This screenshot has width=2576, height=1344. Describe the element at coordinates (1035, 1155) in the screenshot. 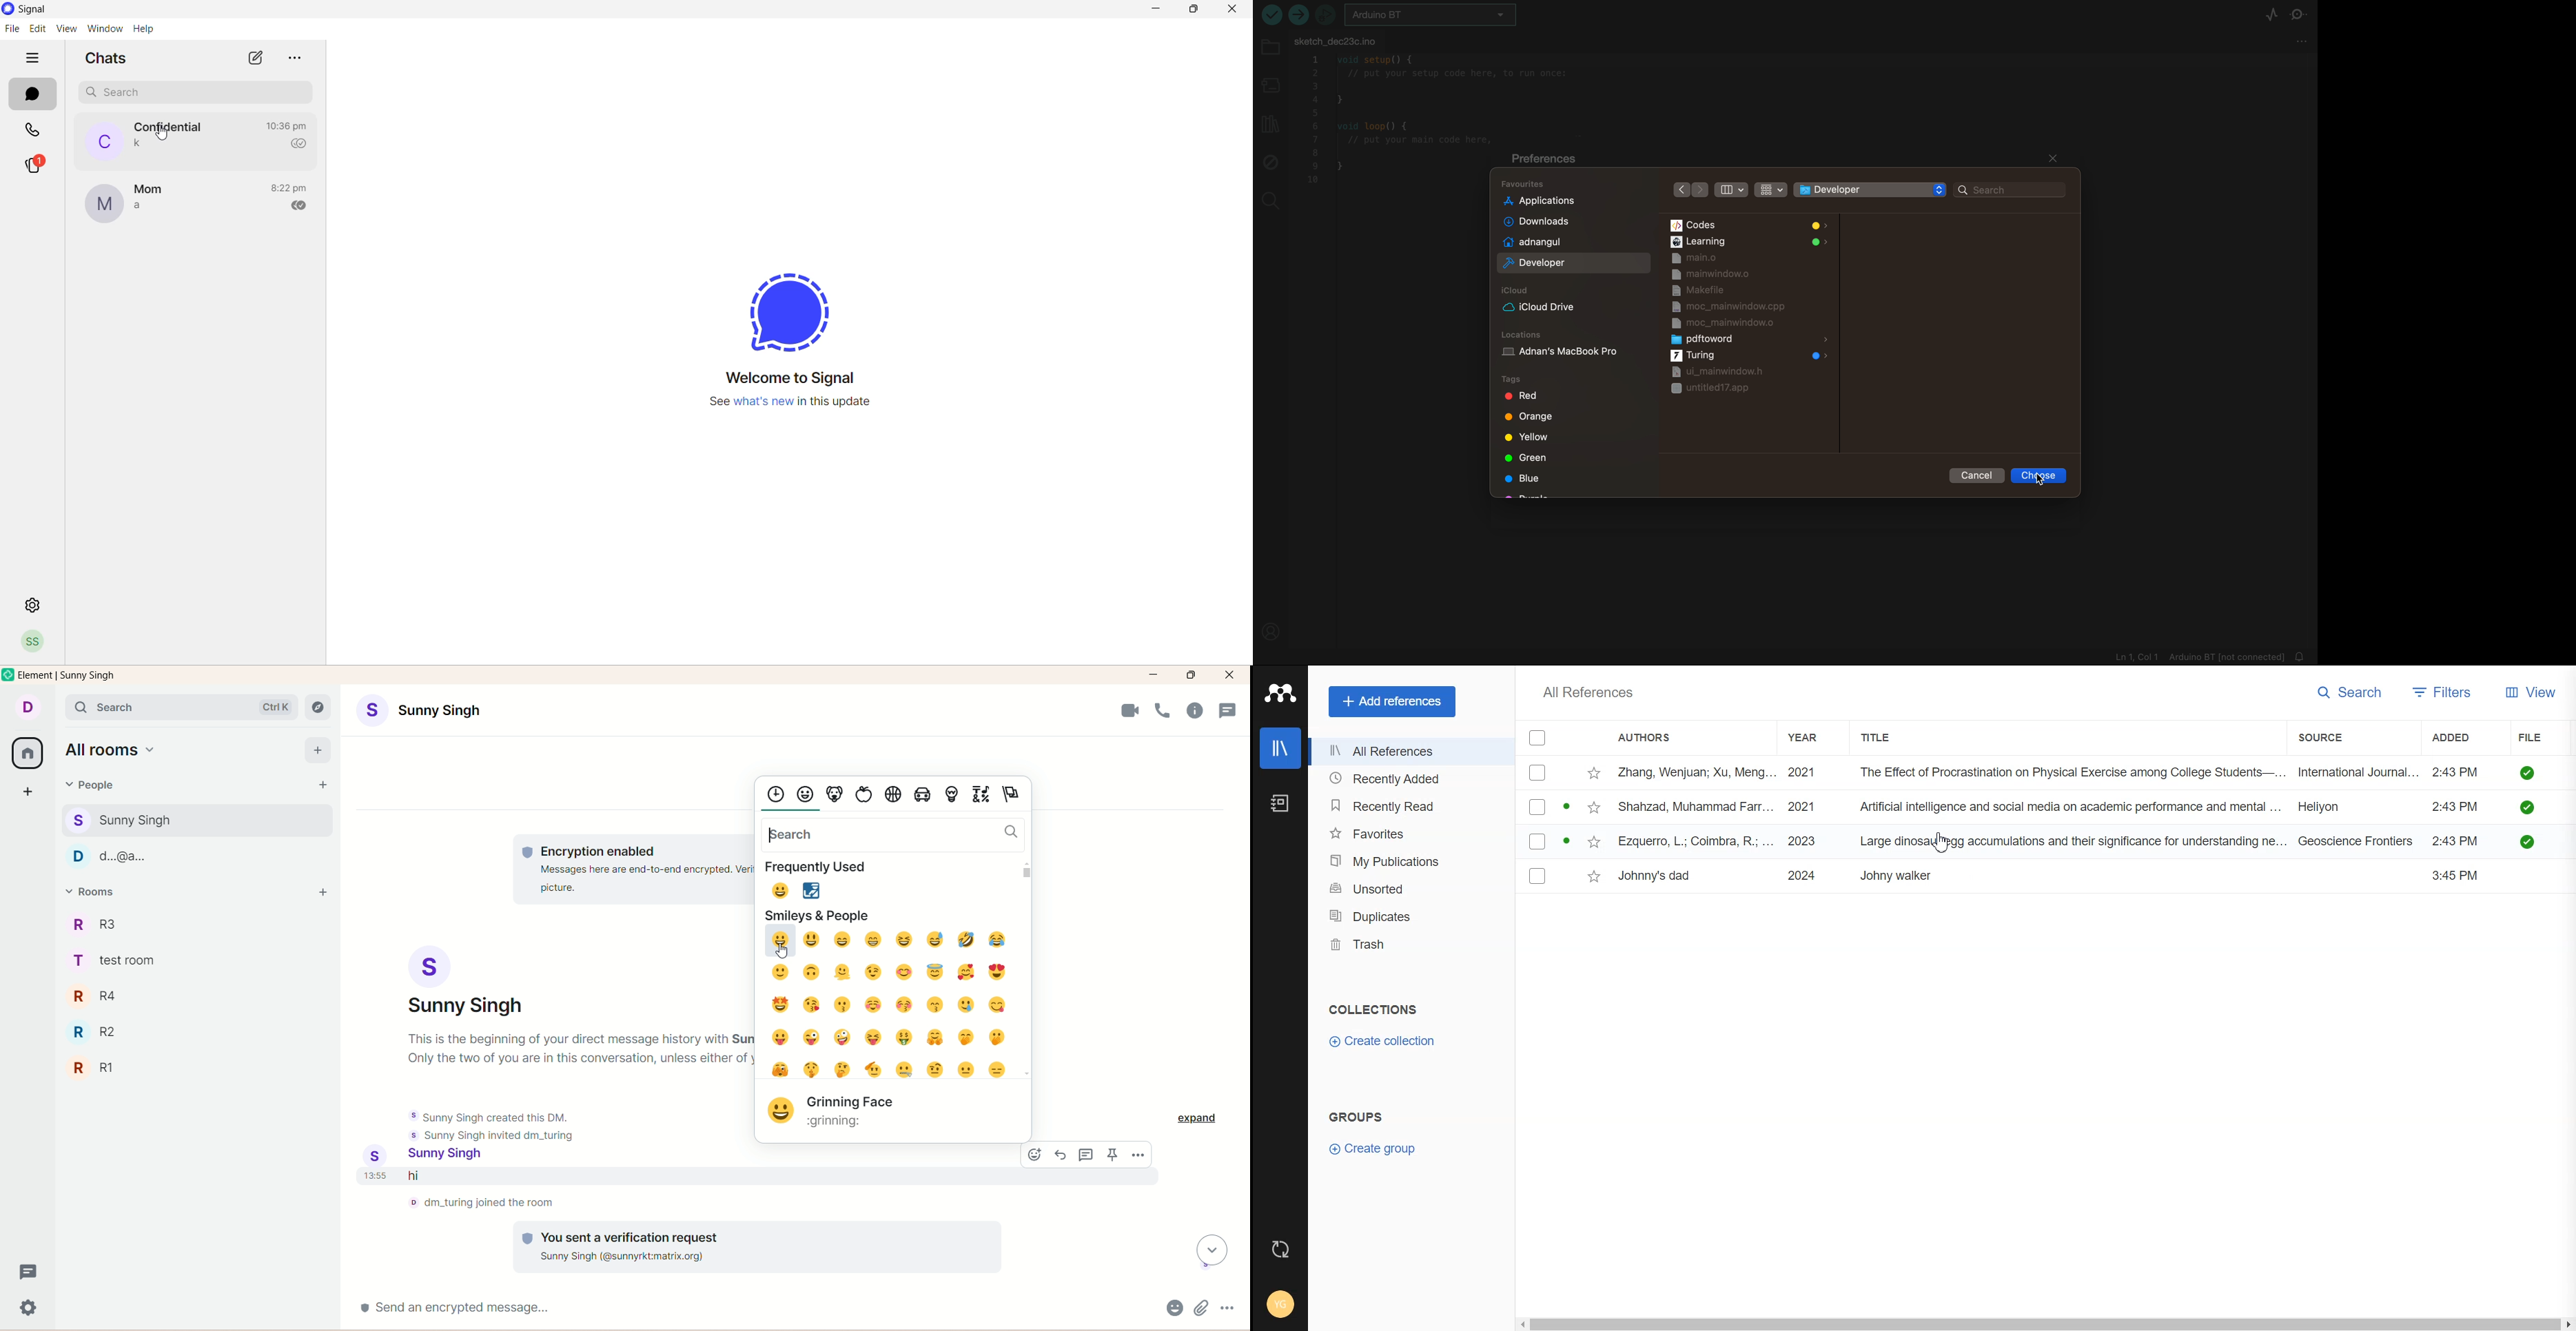

I see `emojis` at that location.